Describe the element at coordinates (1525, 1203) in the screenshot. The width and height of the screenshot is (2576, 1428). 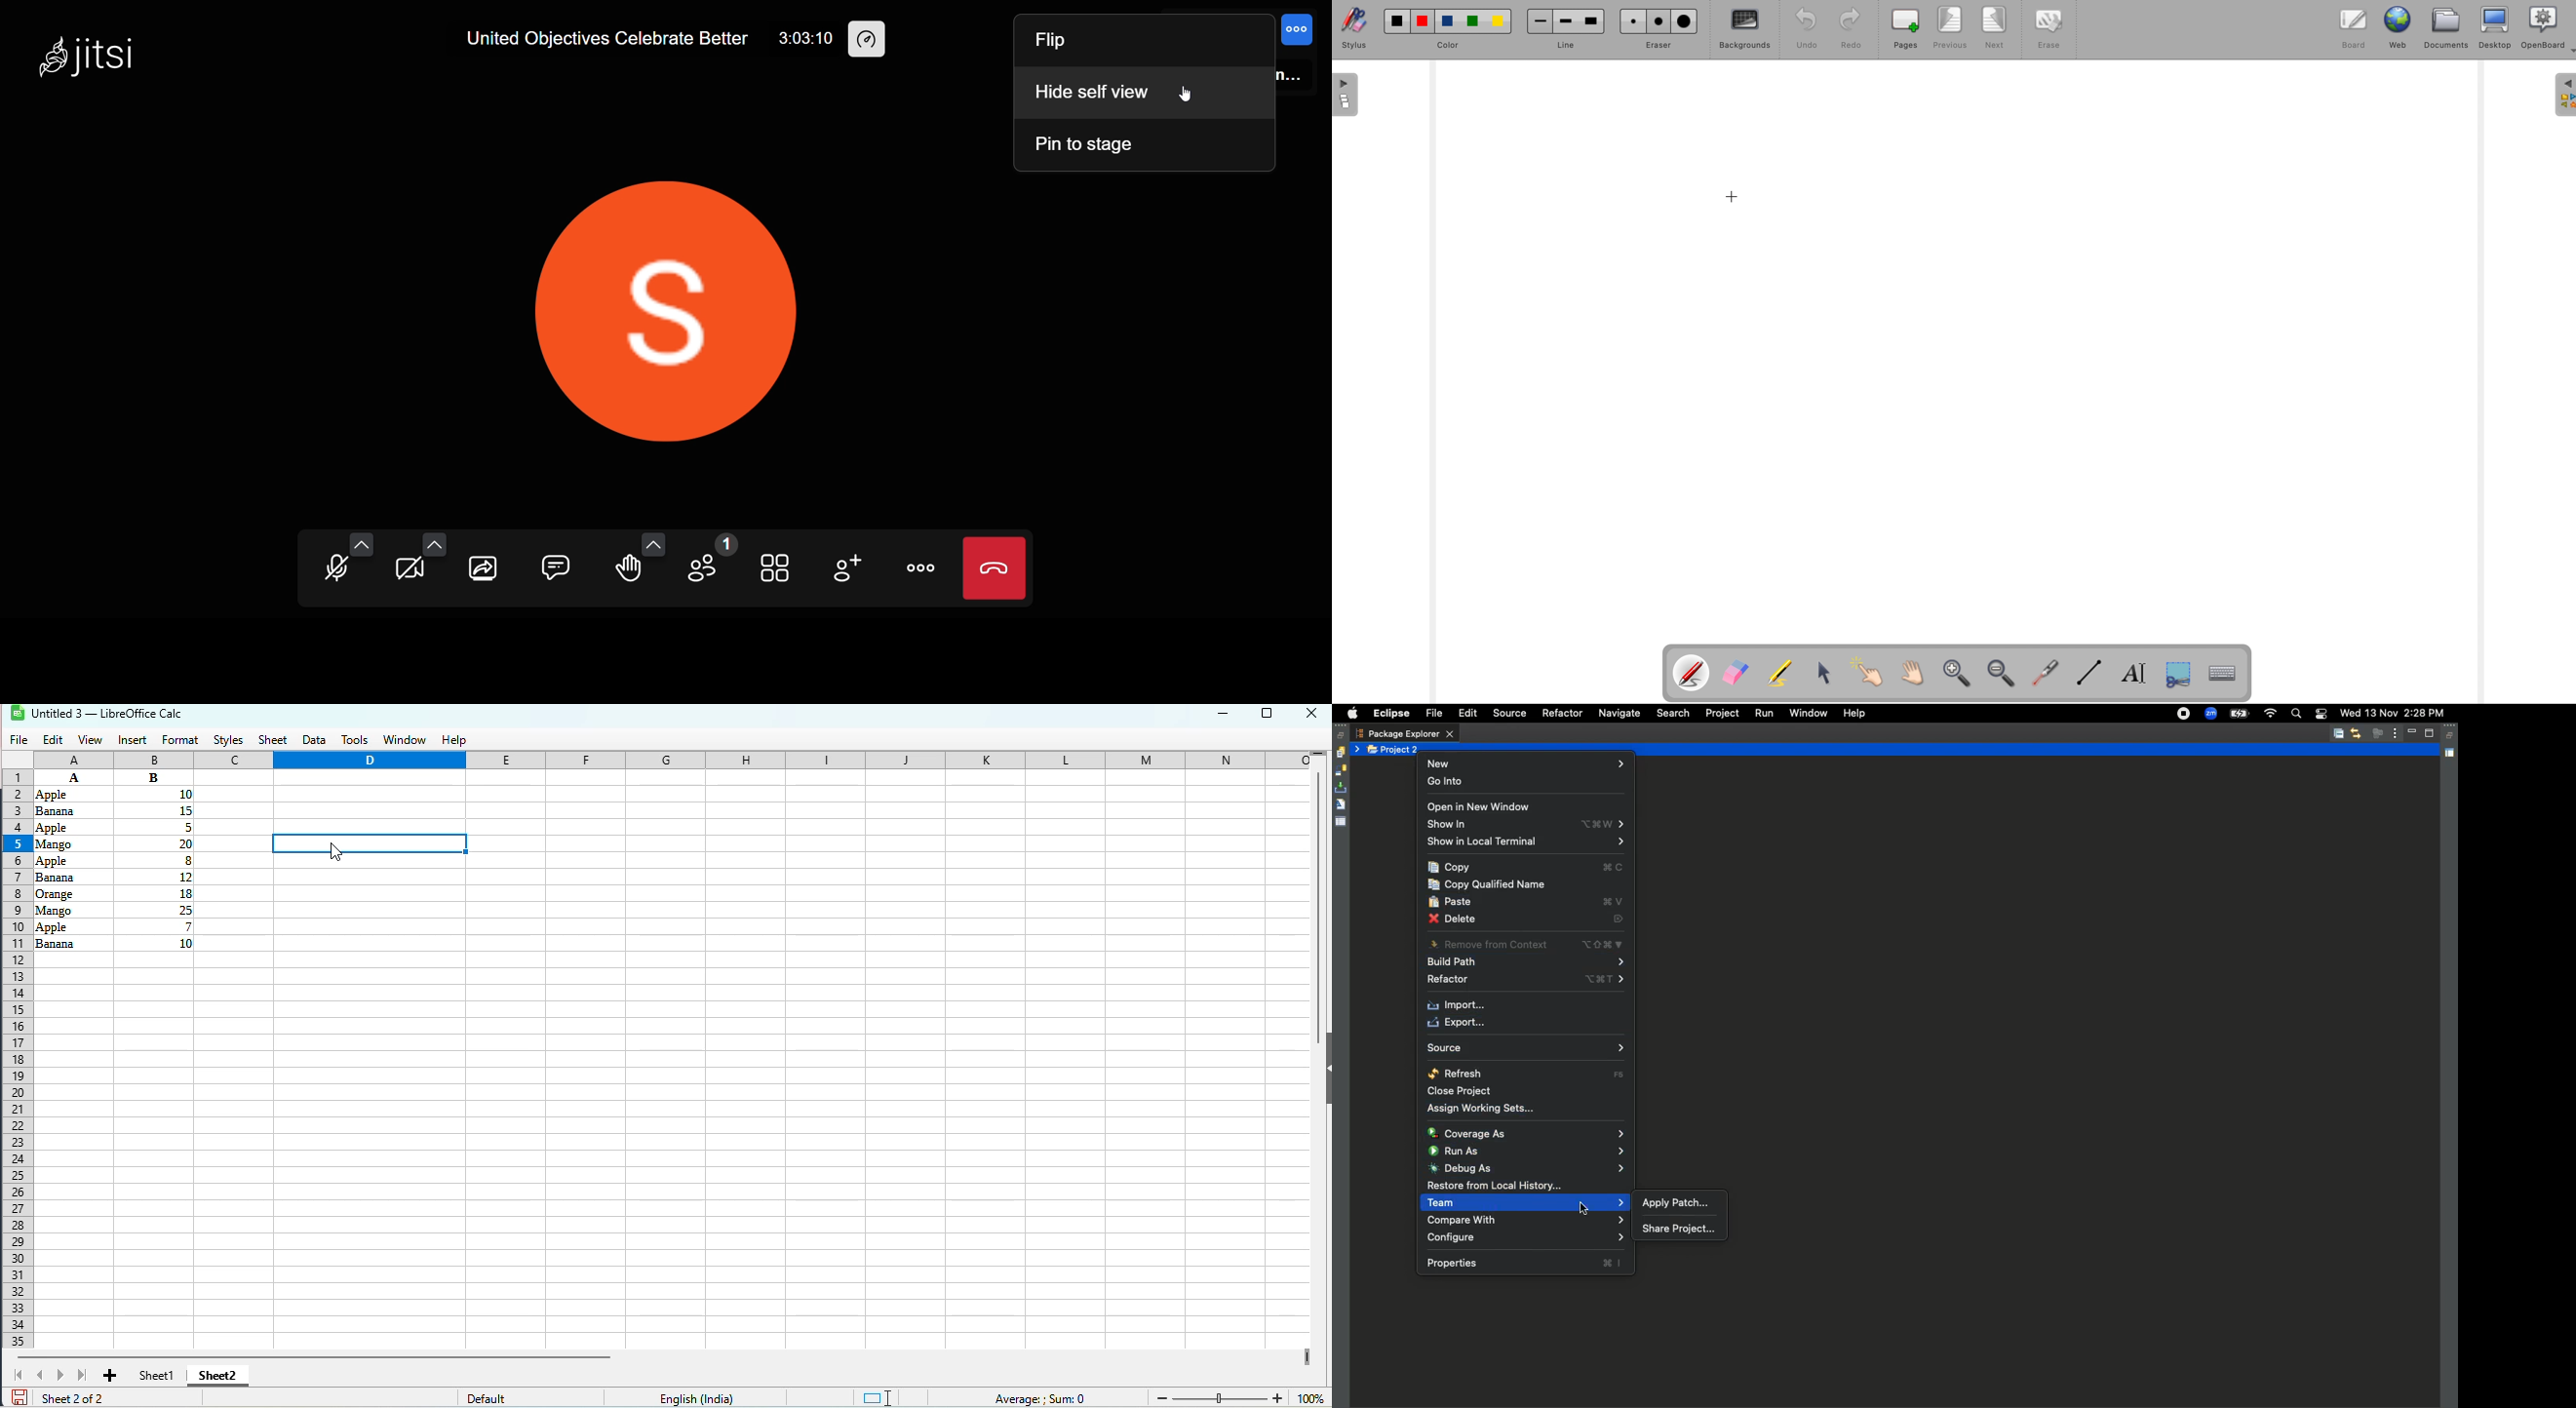
I see `Team` at that location.